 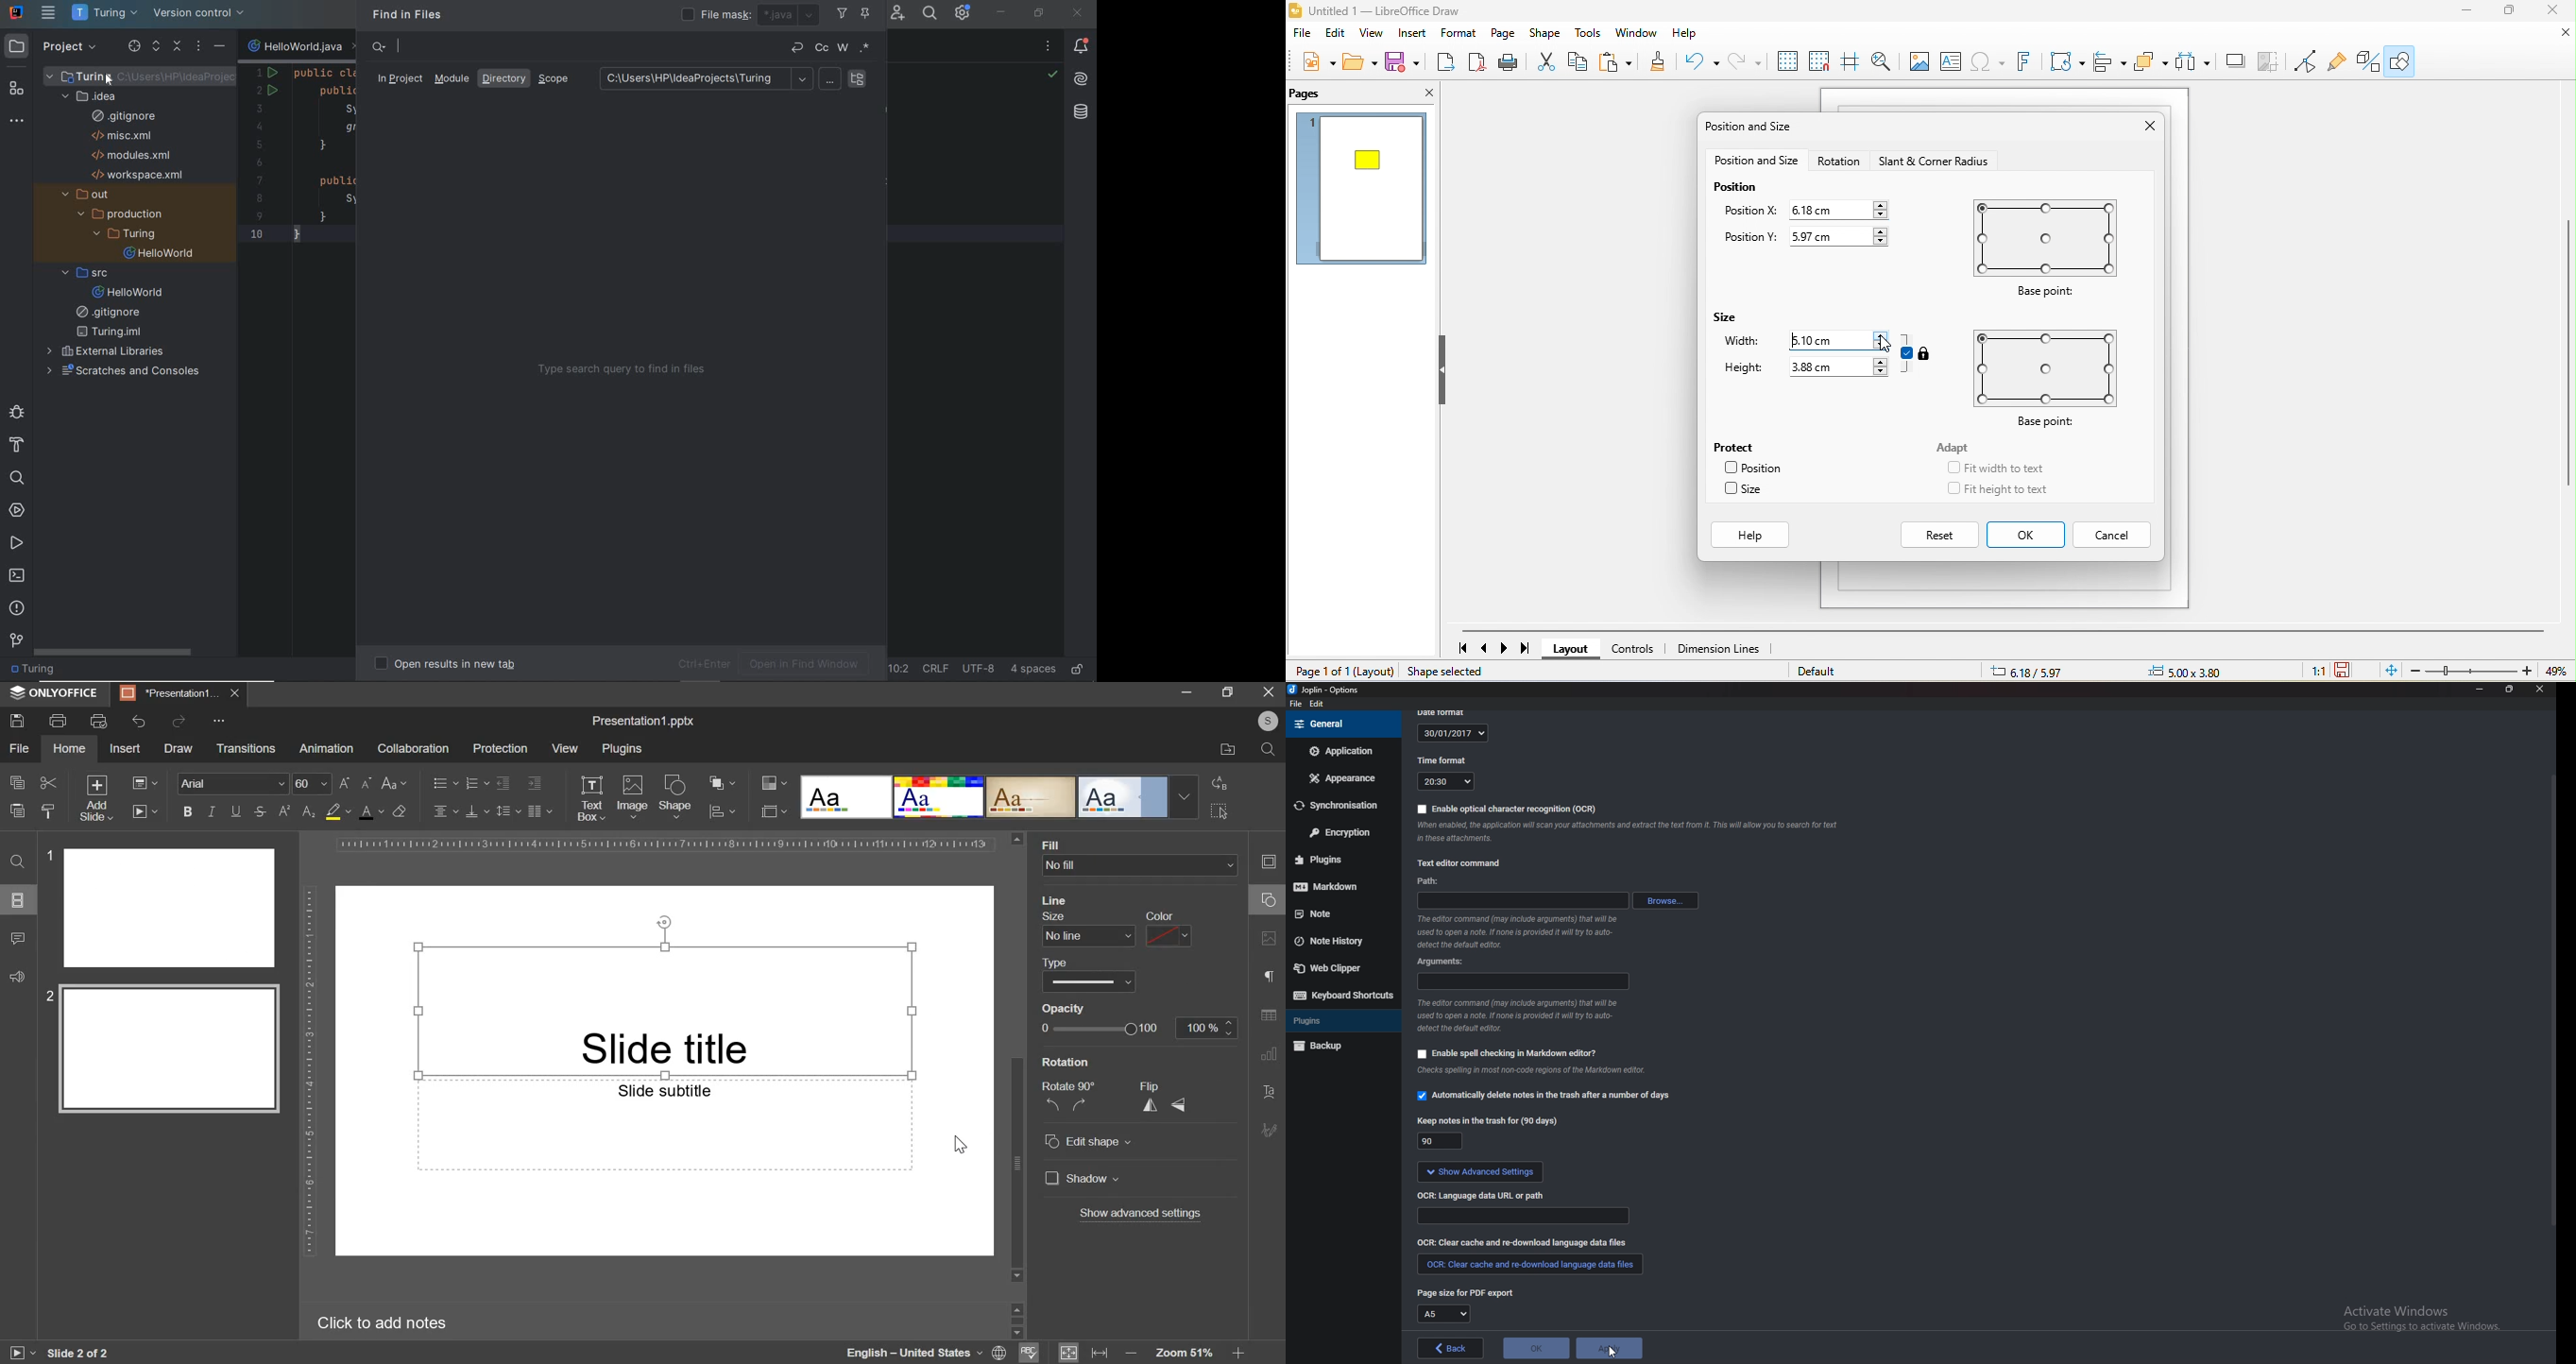 I want to click on print, so click(x=1509, y=63).